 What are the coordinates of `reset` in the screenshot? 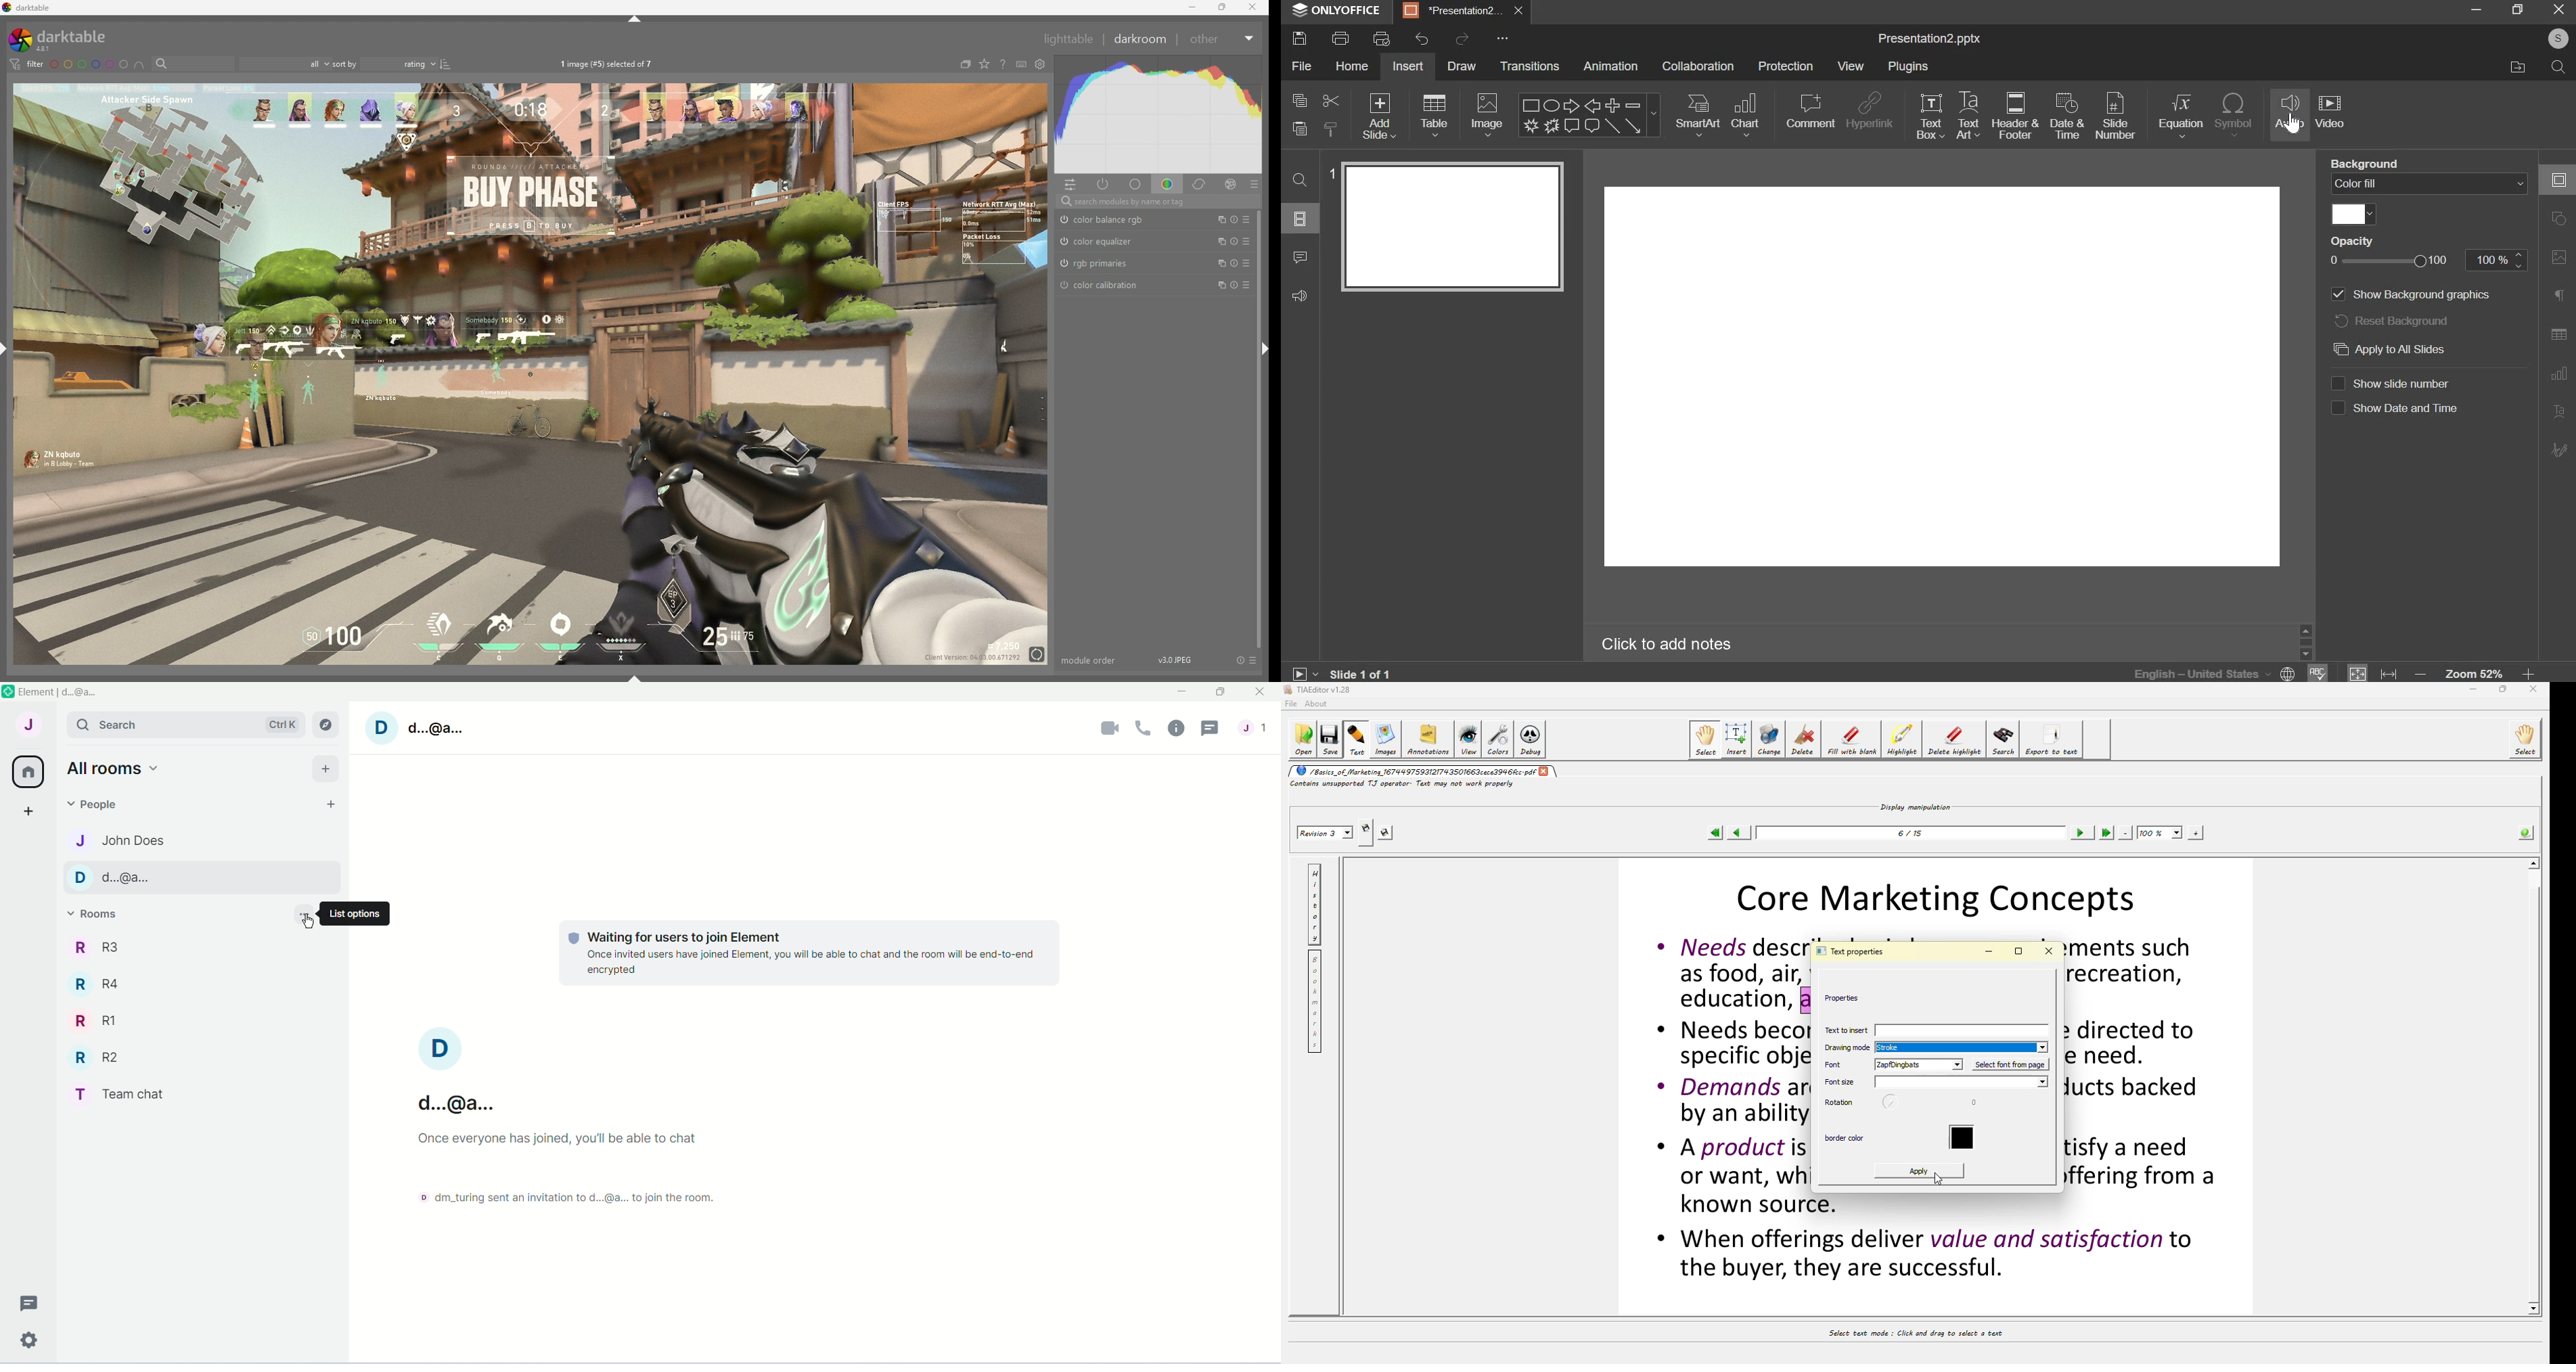 It's located at (1234, 264).